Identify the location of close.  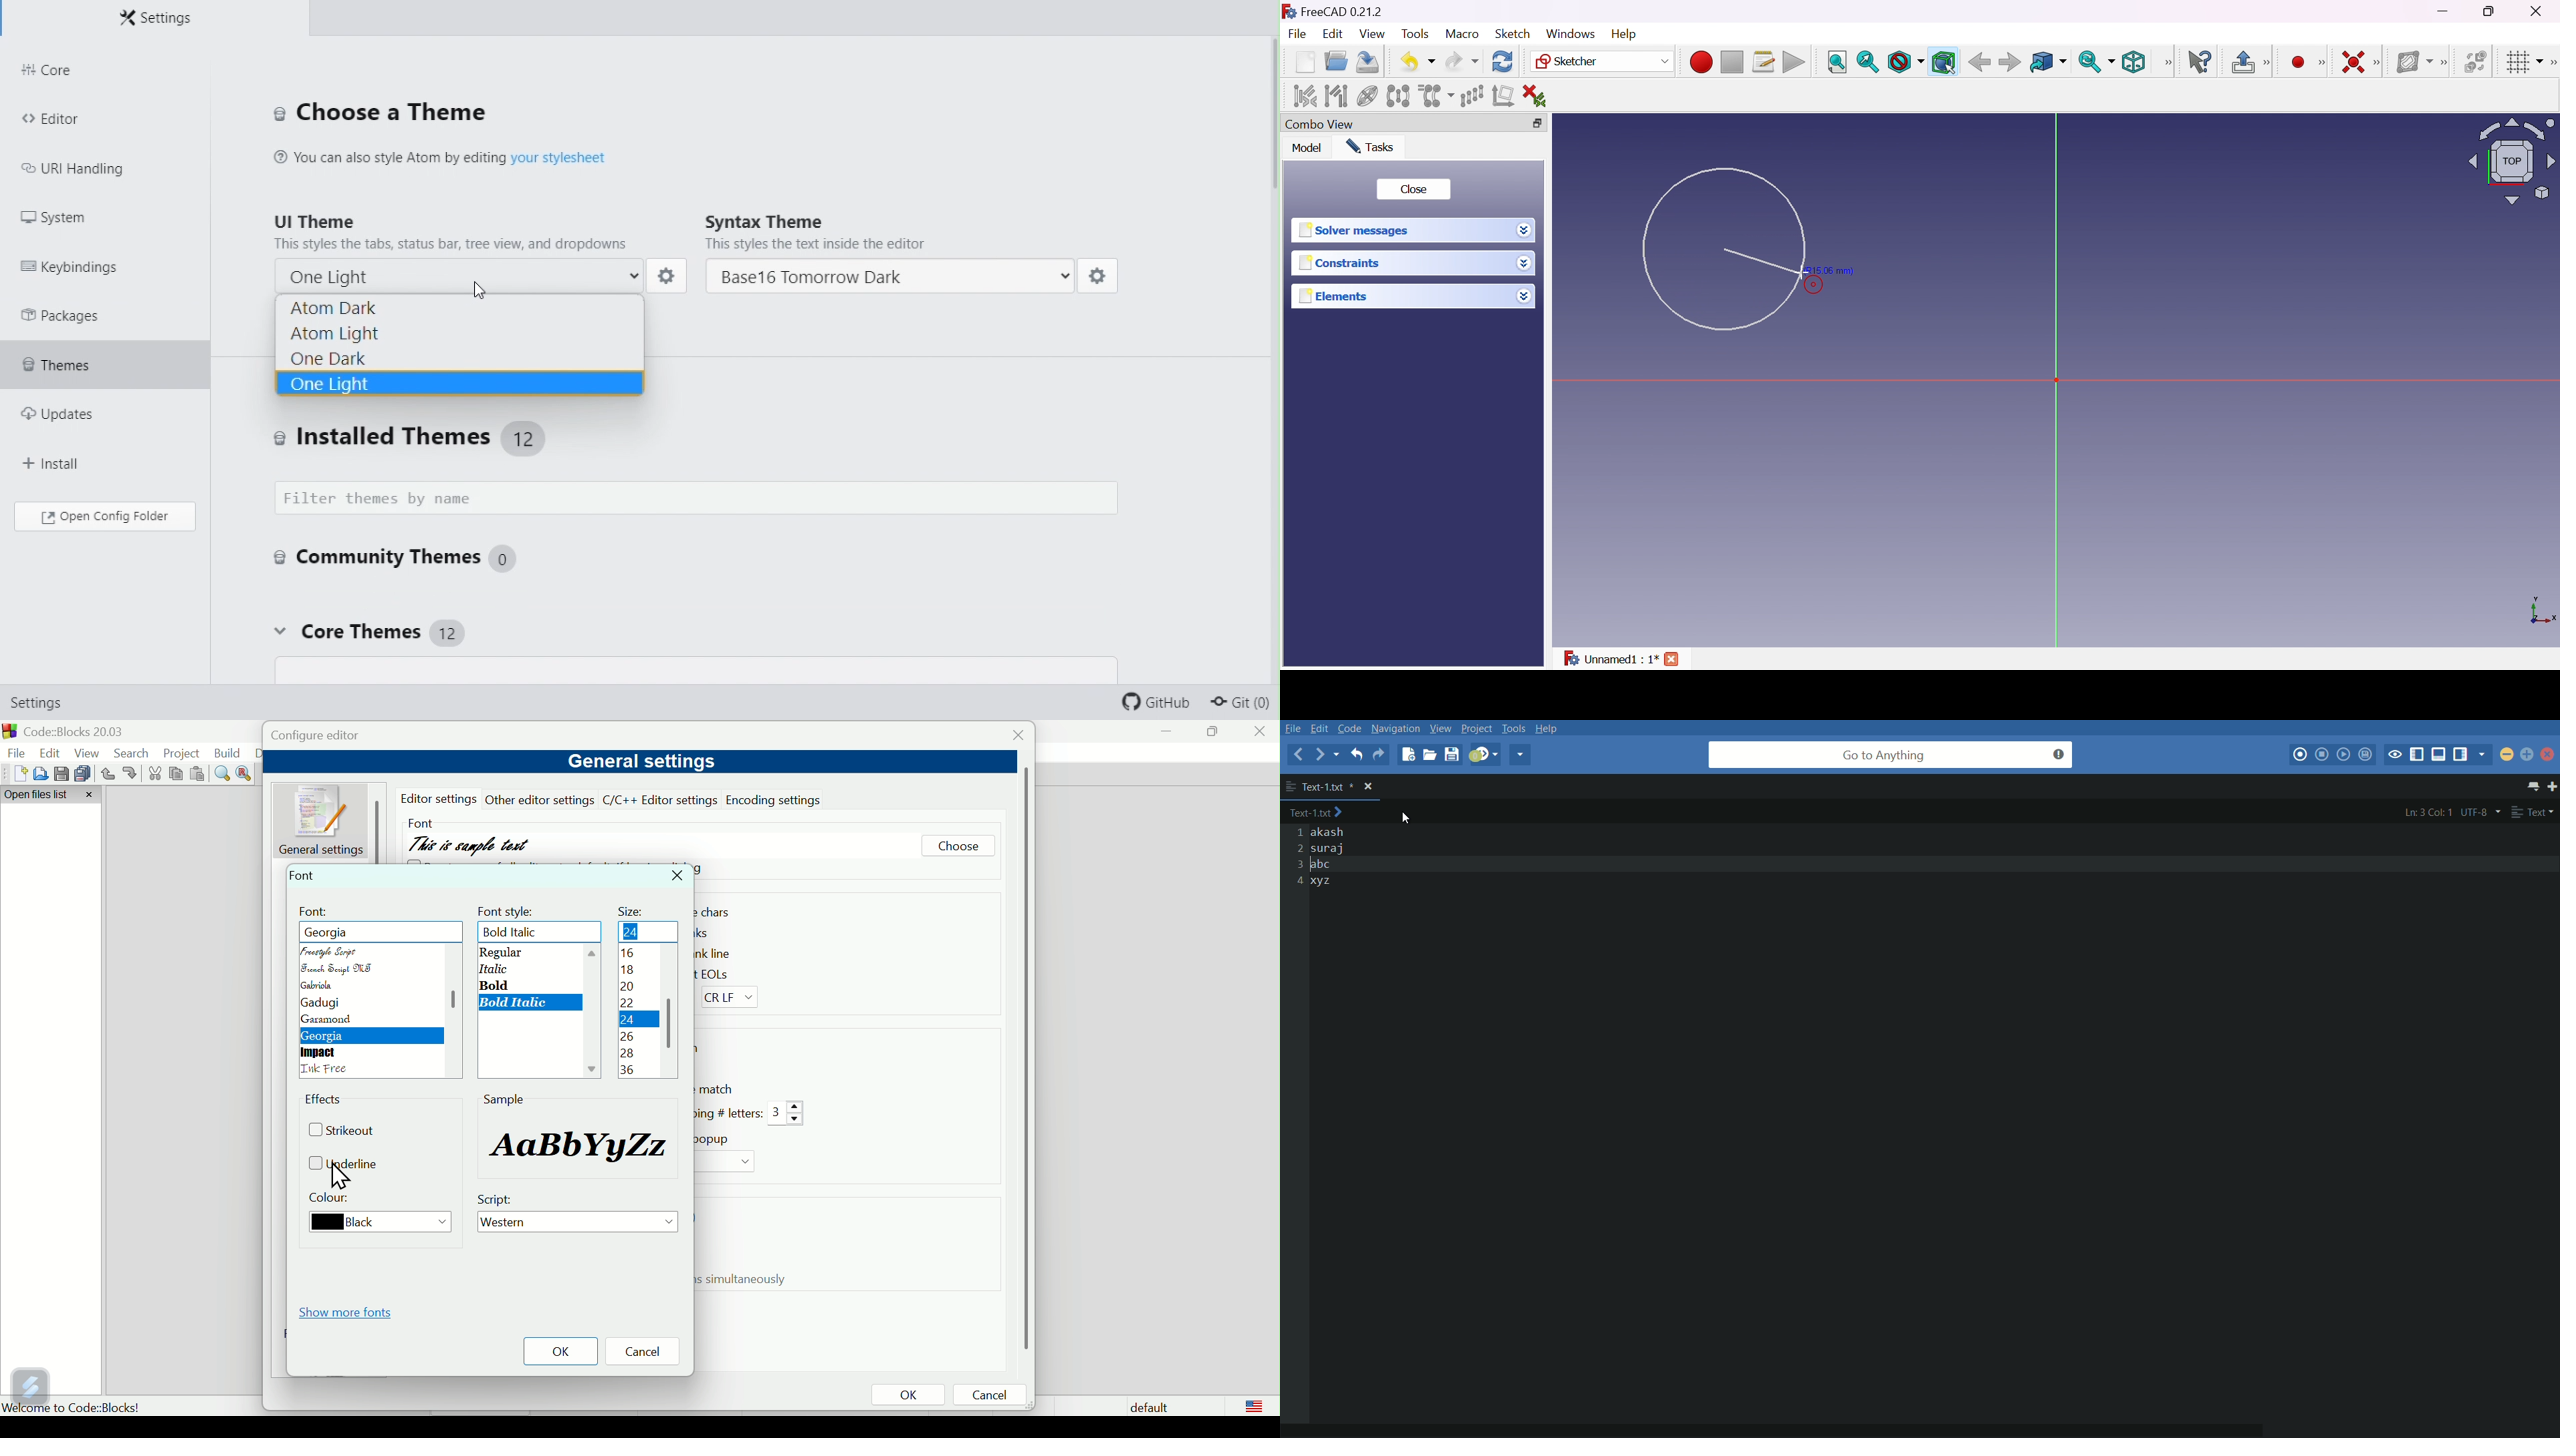
(2549, 757).